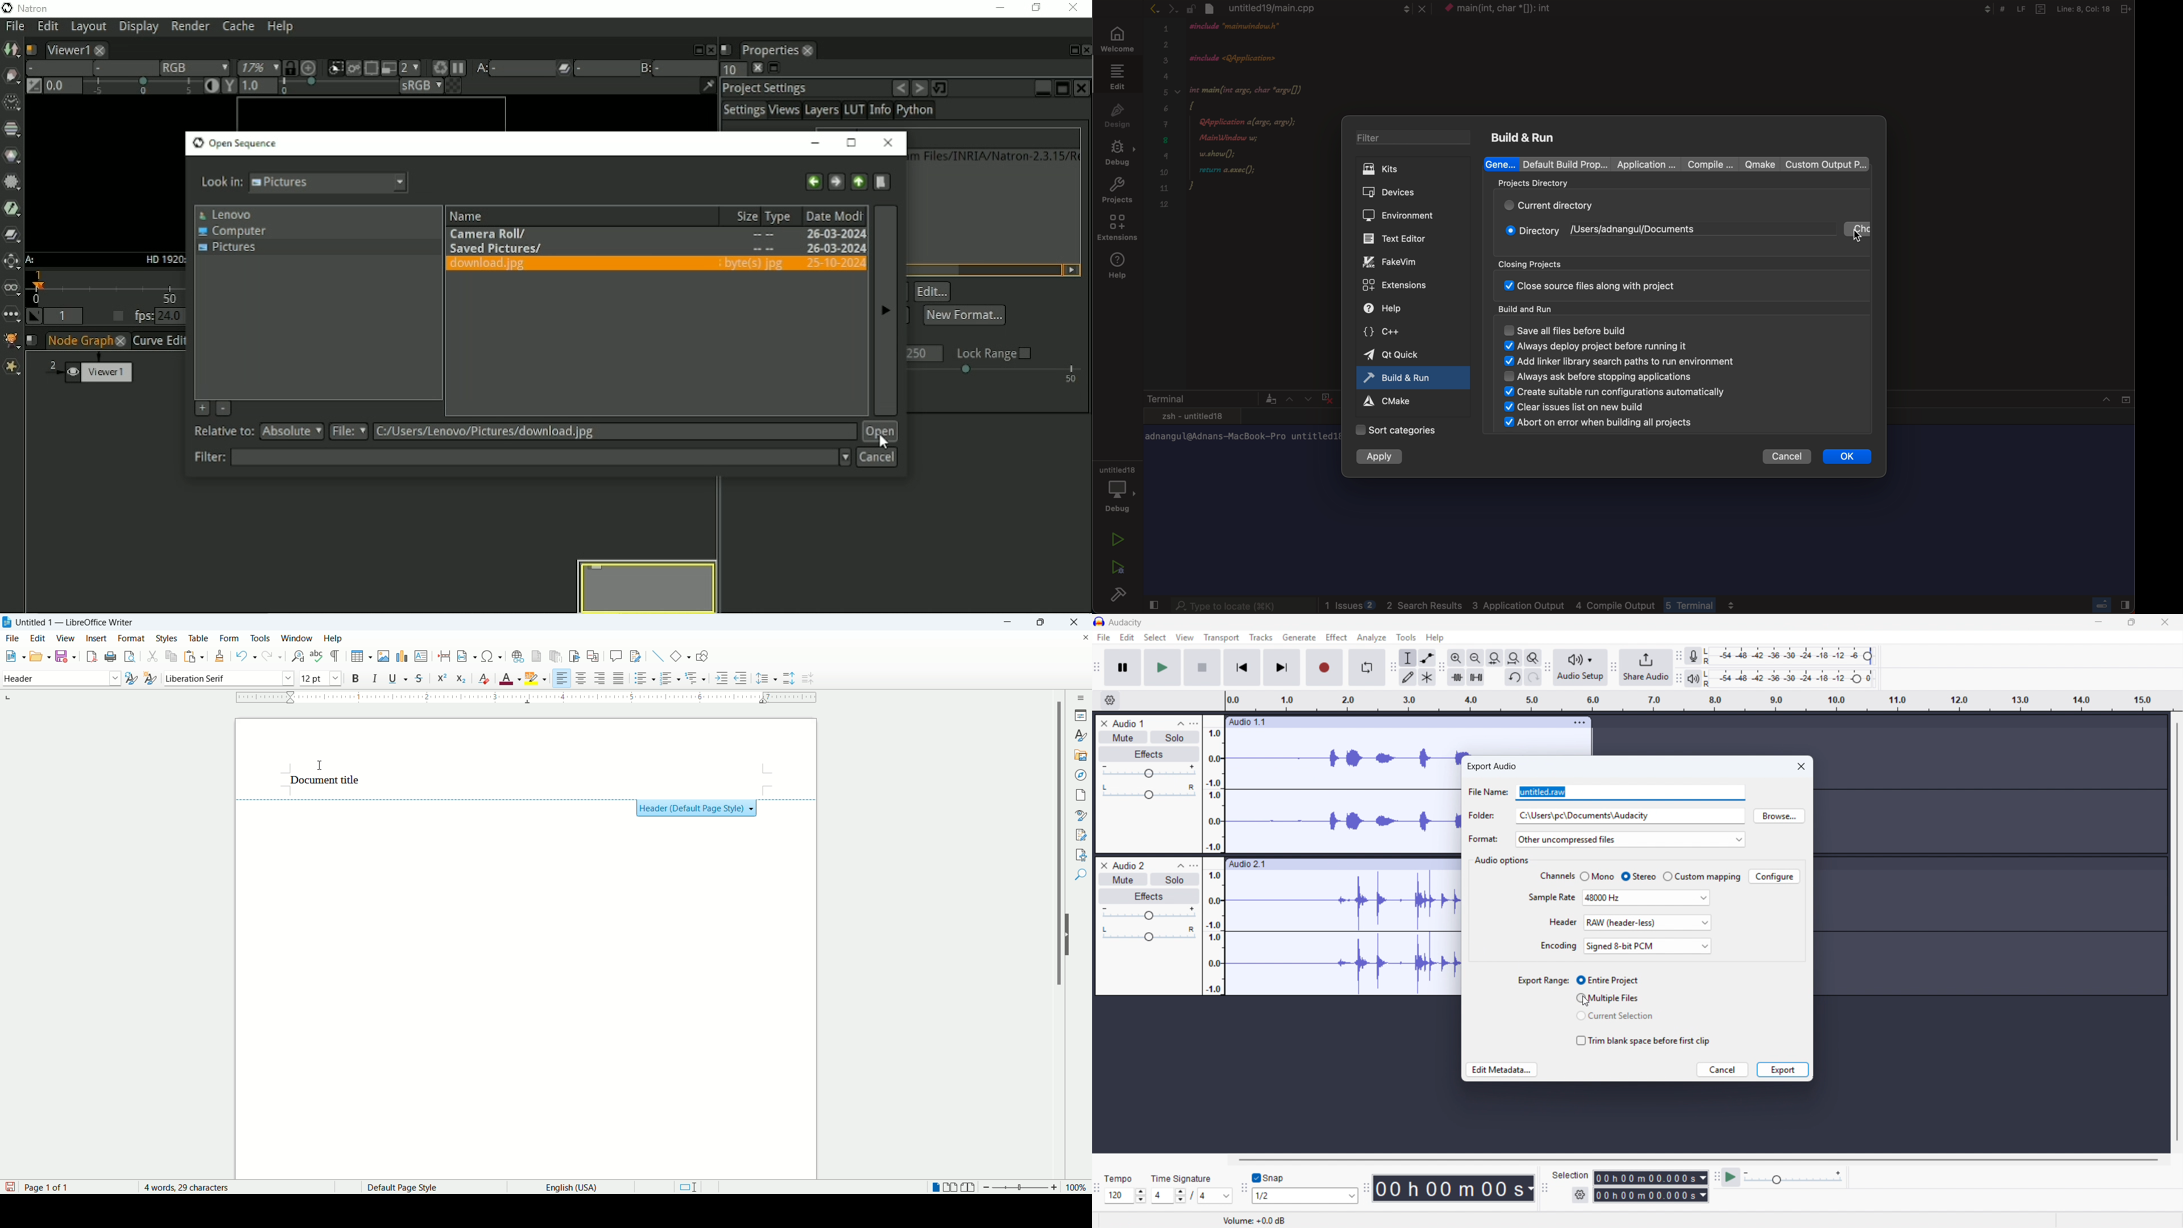  What do you see at coordinates (1795, 1177) in the screenshot?
I see `Playback speed` at bounding box center [1795, 1177].